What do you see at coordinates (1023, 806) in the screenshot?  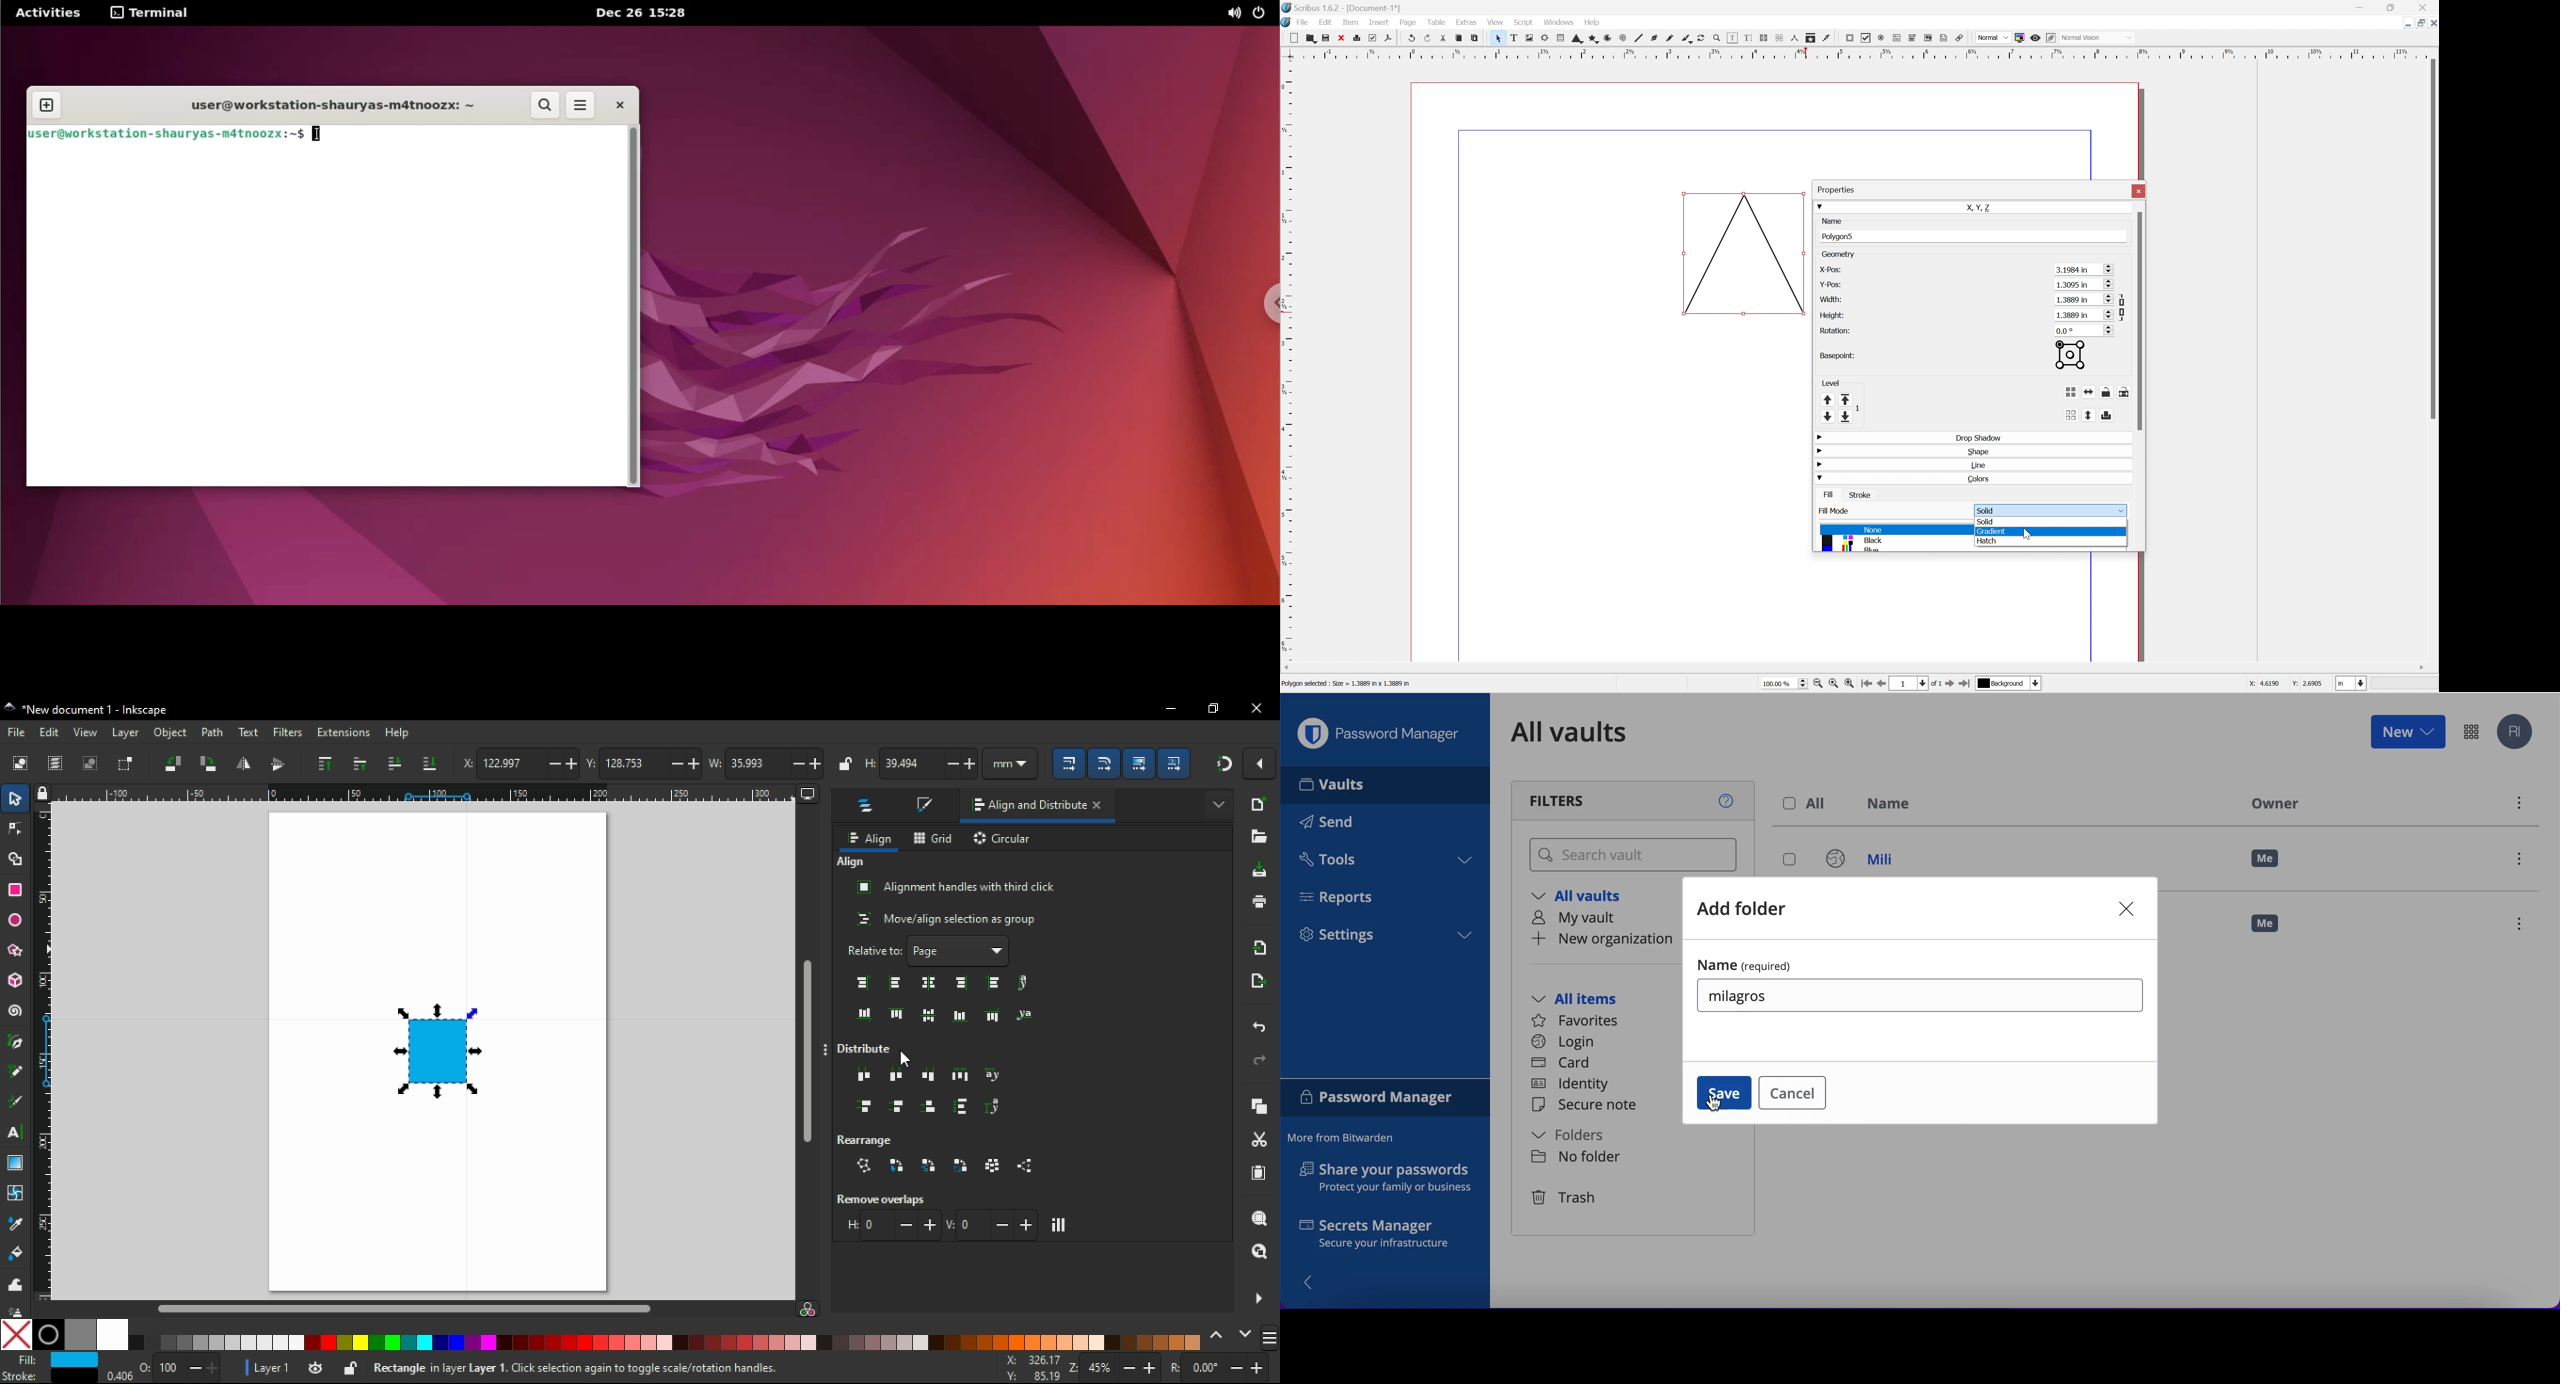 I see `align and distribute` at bounding box center [1023, 806].